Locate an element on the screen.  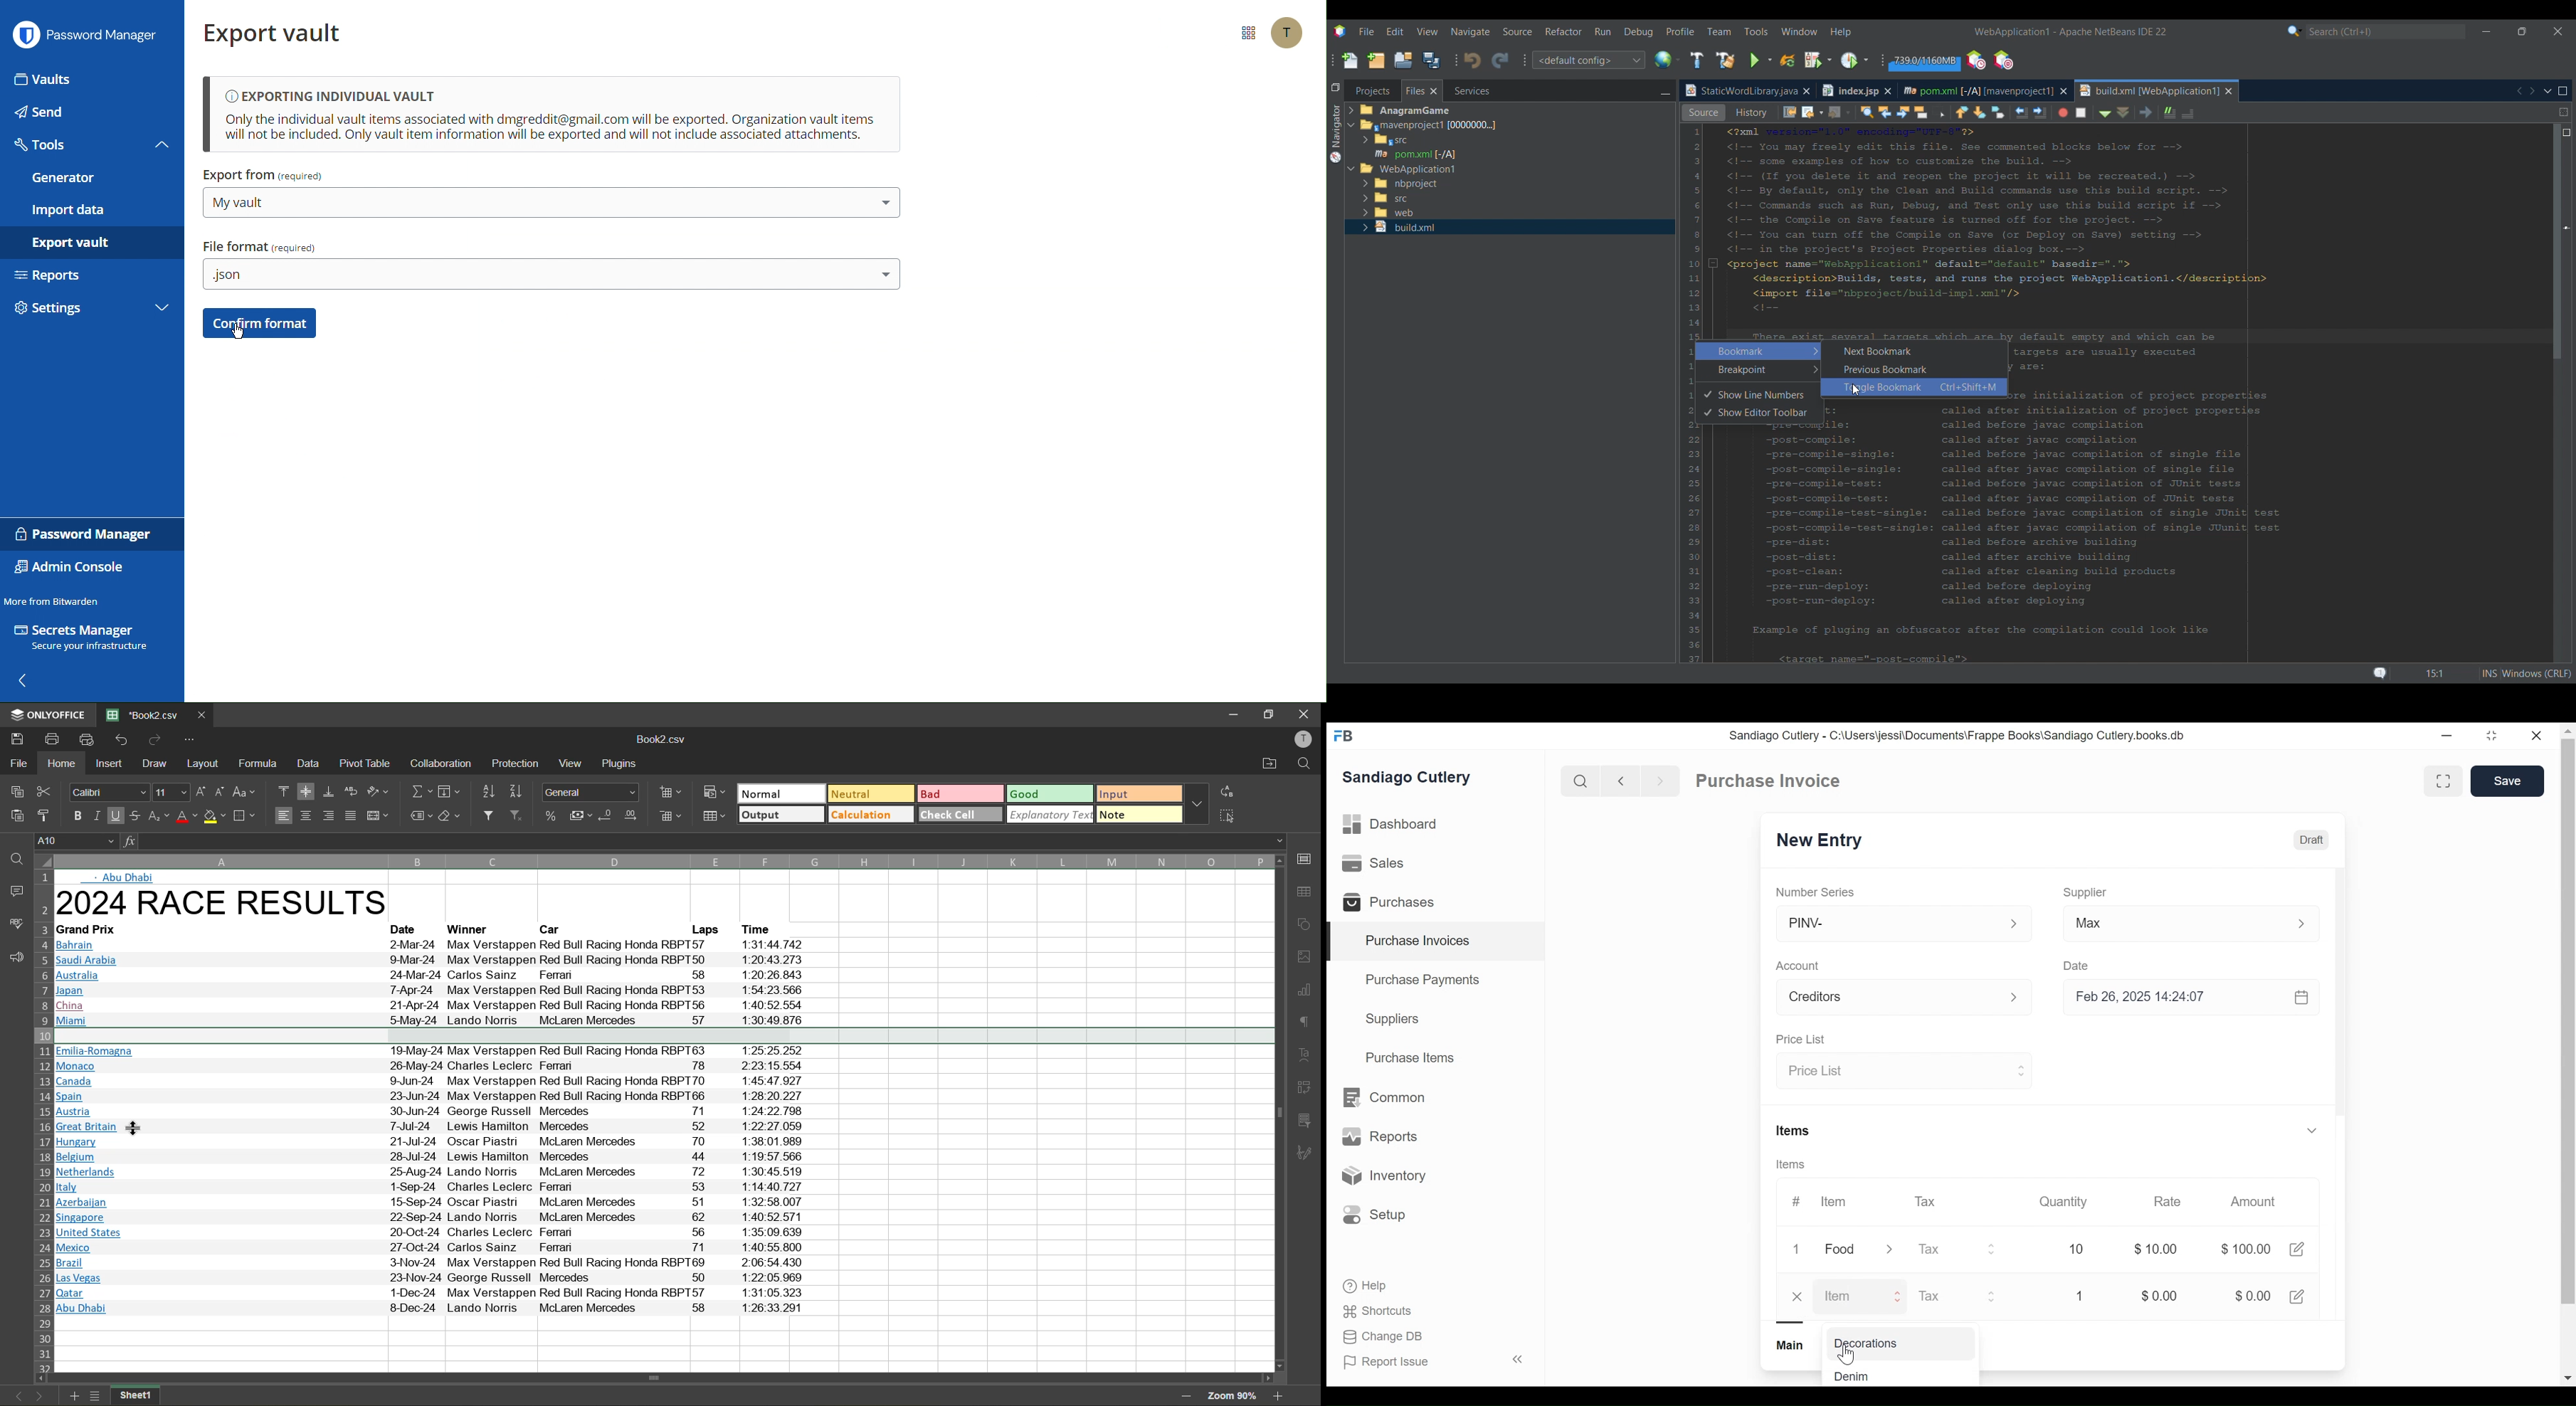
United States 20-Oct-24 Charles Leclerc Ferman 56 1:35:09.639 is located at coordinates (432, 1234).